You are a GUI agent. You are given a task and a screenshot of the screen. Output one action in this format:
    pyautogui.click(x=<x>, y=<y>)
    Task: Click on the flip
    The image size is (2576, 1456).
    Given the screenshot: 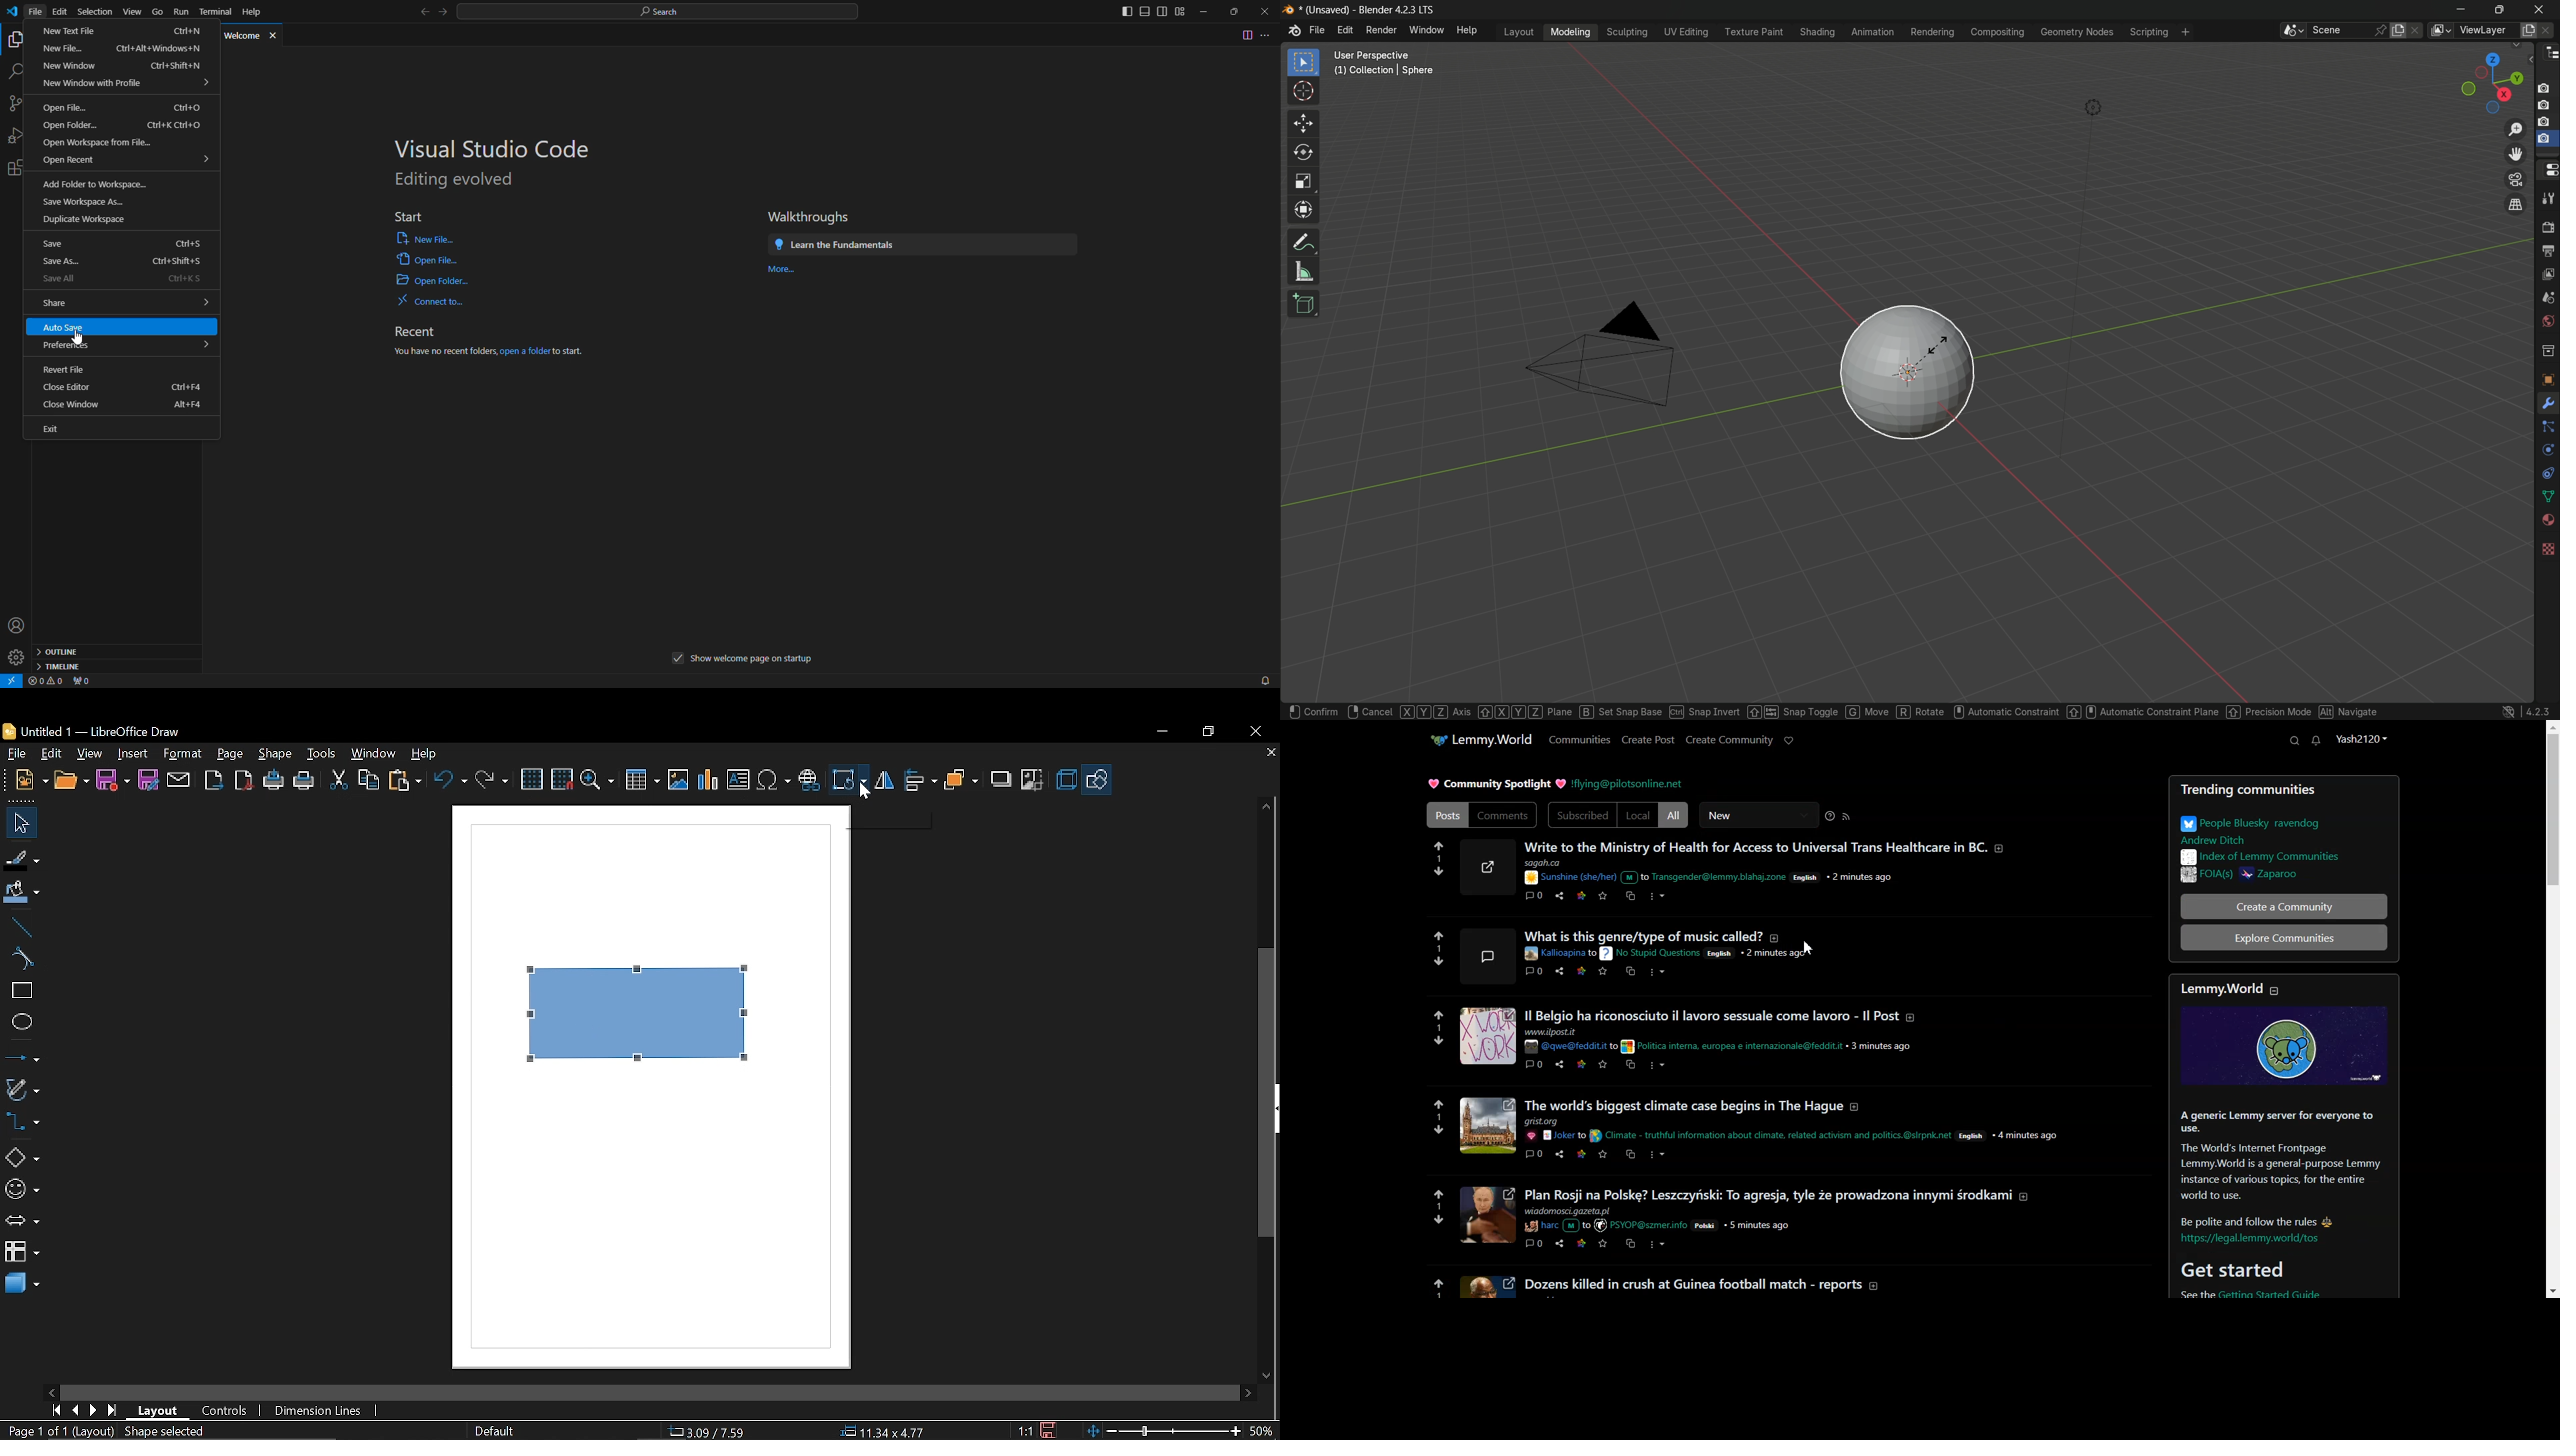 What is the action you would take?
    pyautogui.click(x=884, y=781)
    